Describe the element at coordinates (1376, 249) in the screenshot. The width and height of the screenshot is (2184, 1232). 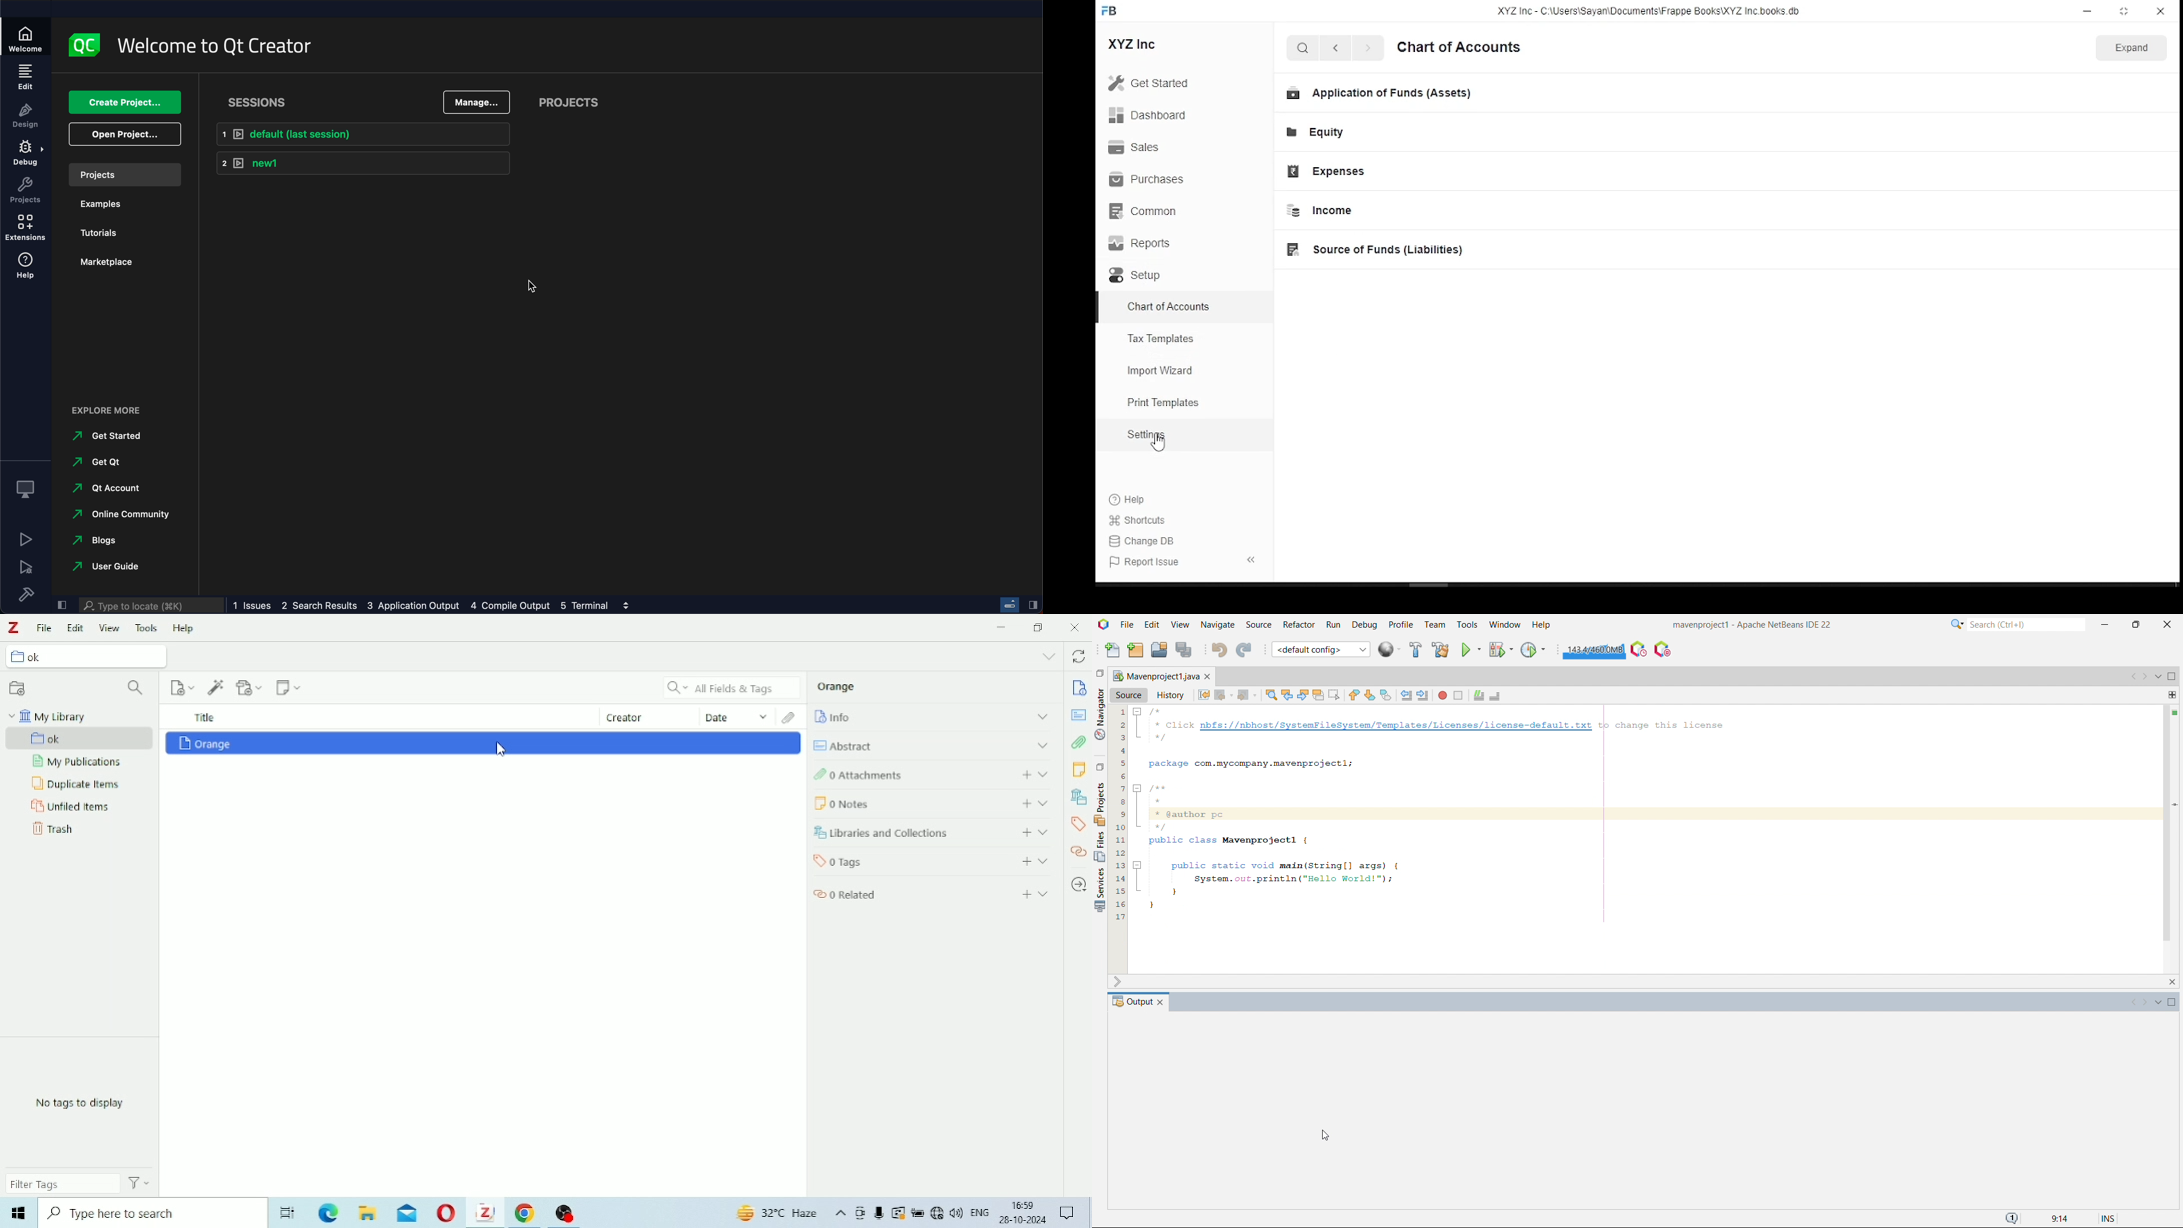
I see `Source of Funds (Liabilities)` at that location.